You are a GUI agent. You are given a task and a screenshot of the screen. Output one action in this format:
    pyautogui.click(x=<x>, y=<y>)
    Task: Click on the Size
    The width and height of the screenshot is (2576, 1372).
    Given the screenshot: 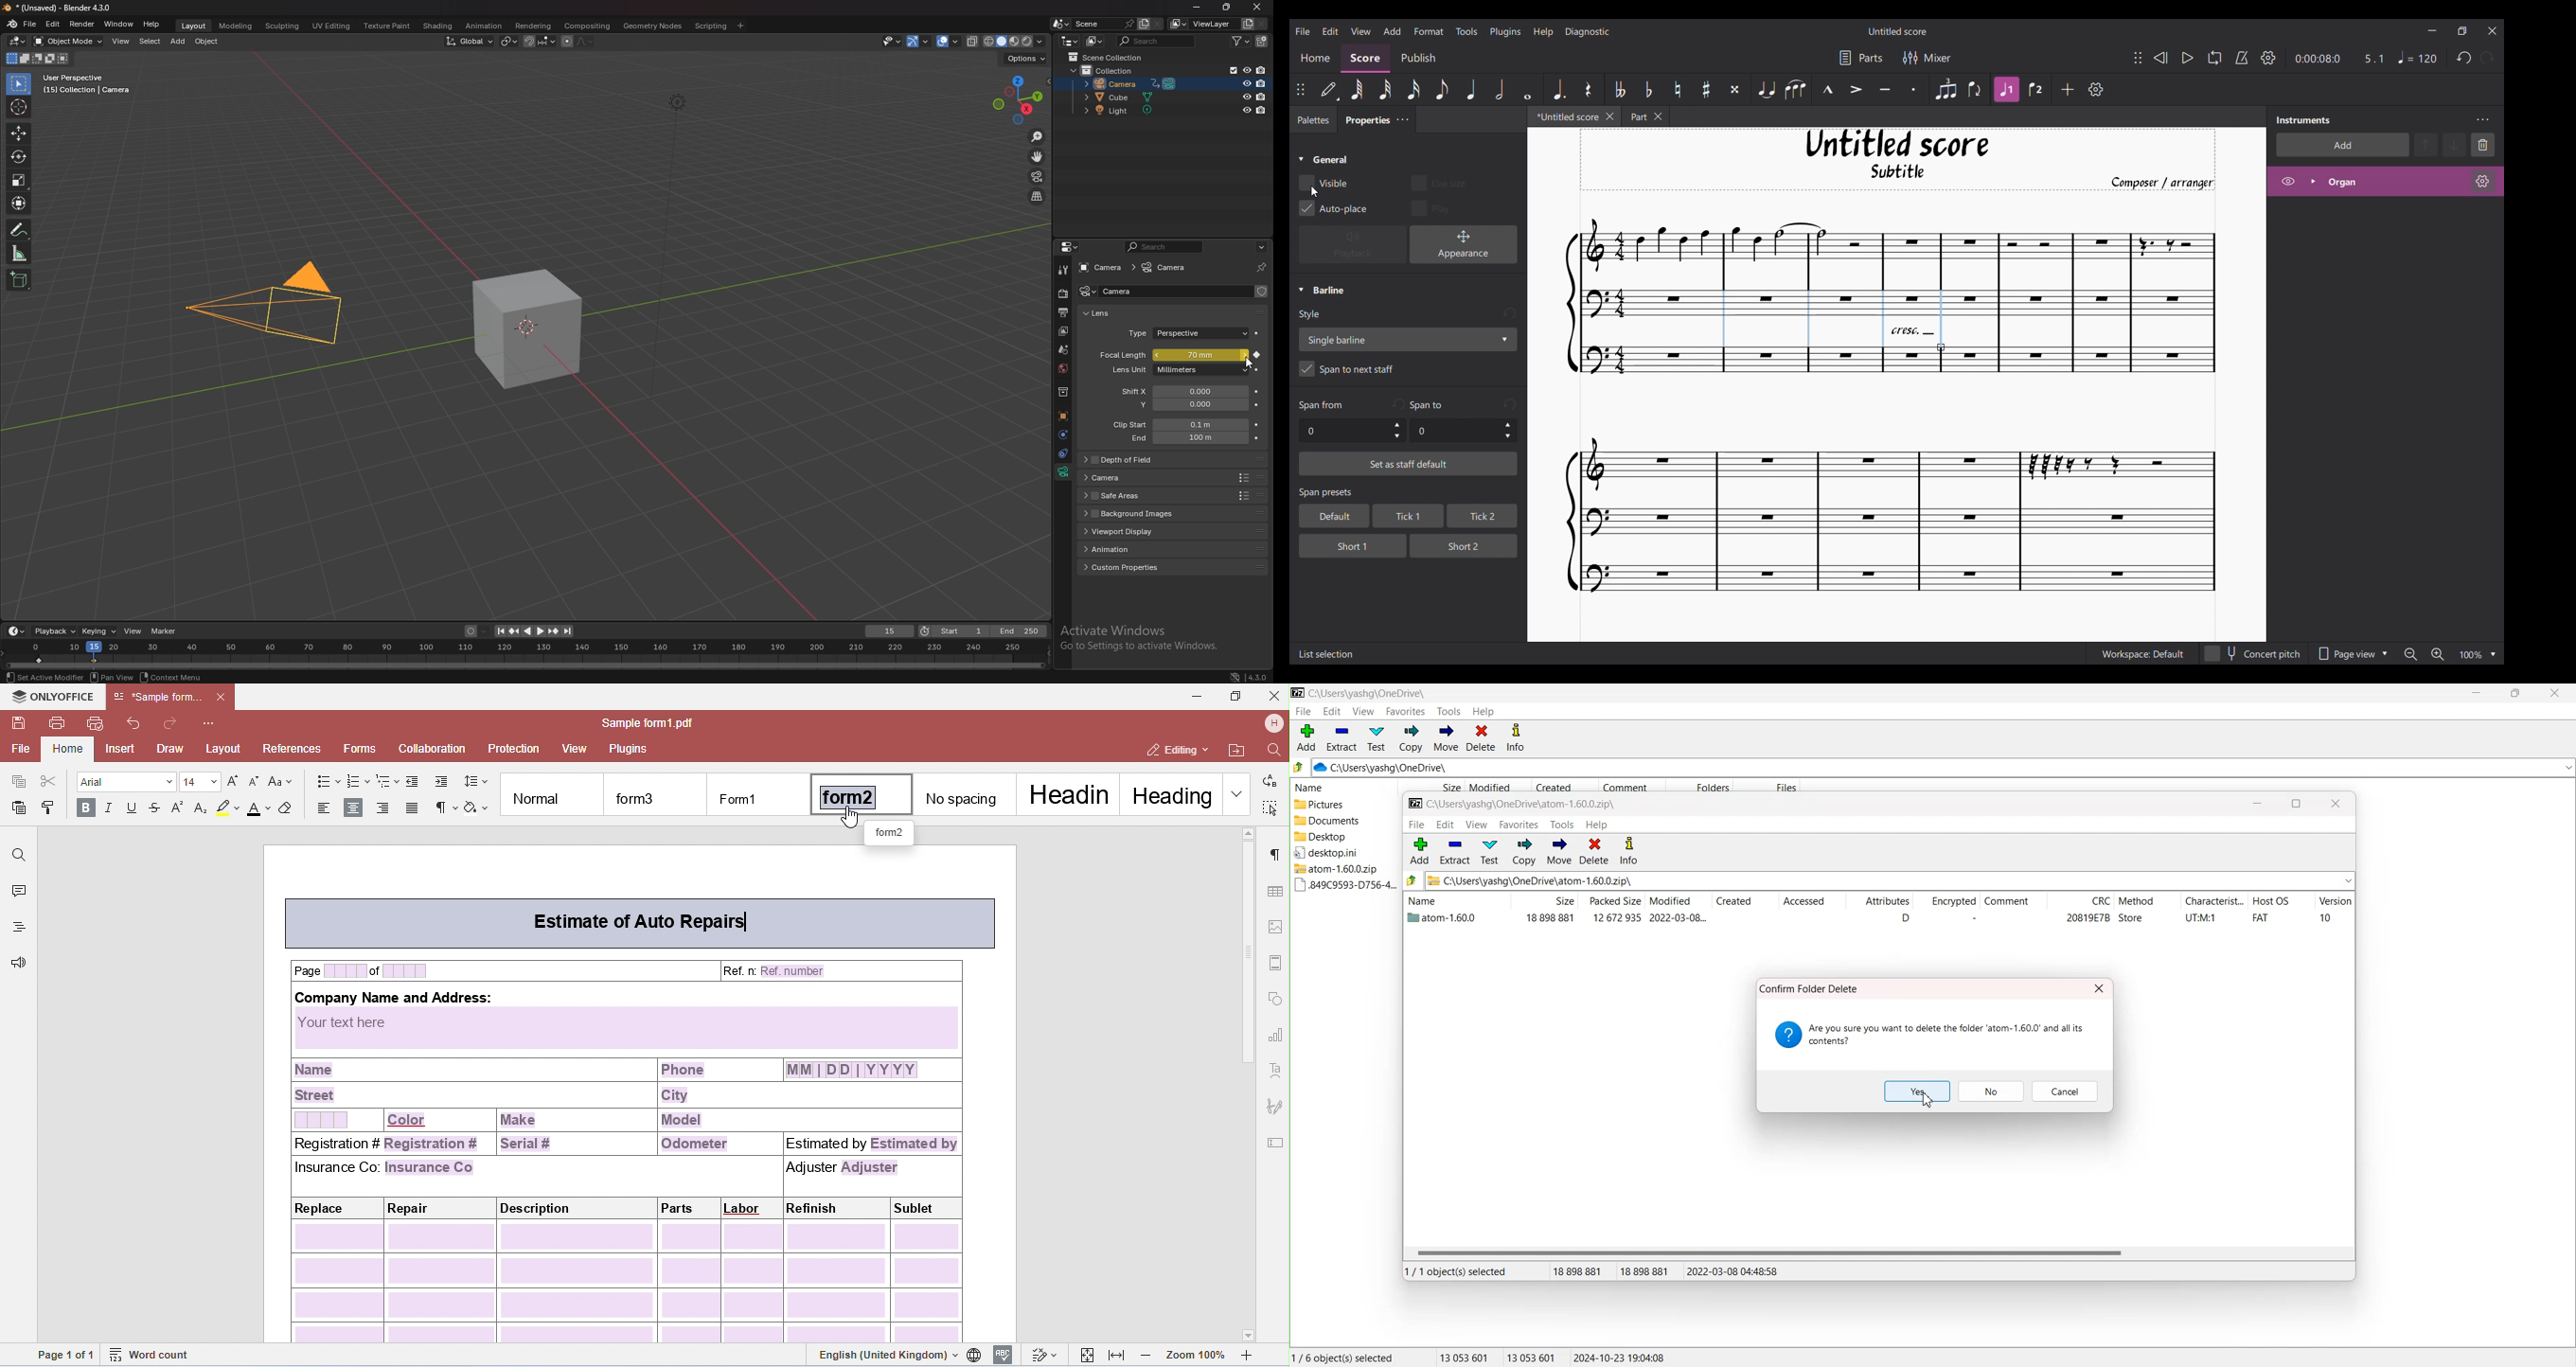 What is the action you would take?
    pyautogui.click(x=1431, y=786)
    